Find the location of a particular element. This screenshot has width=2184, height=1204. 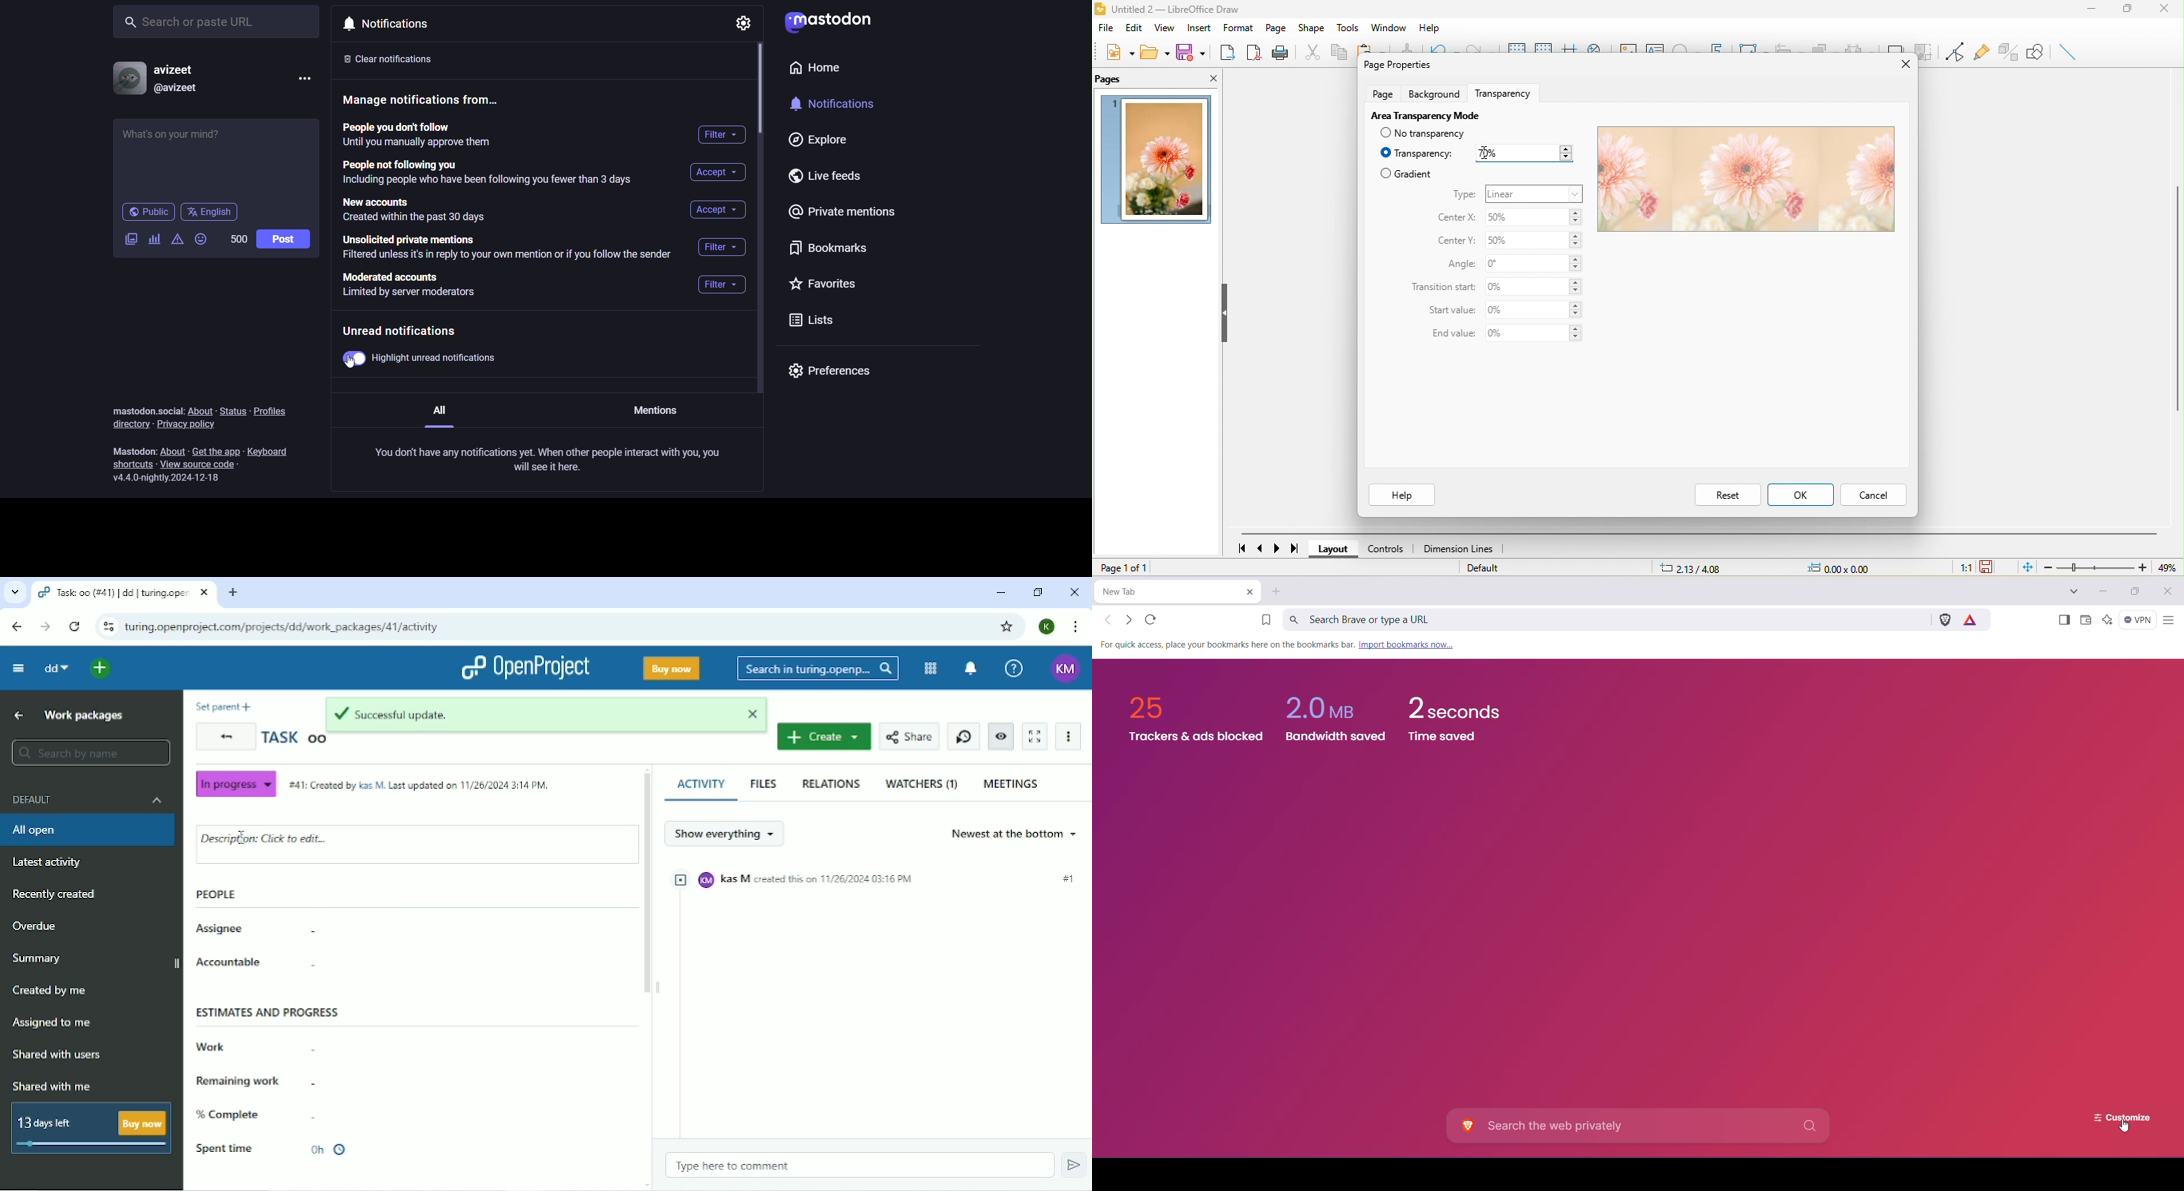

accept is located at coordinates (717, 210).